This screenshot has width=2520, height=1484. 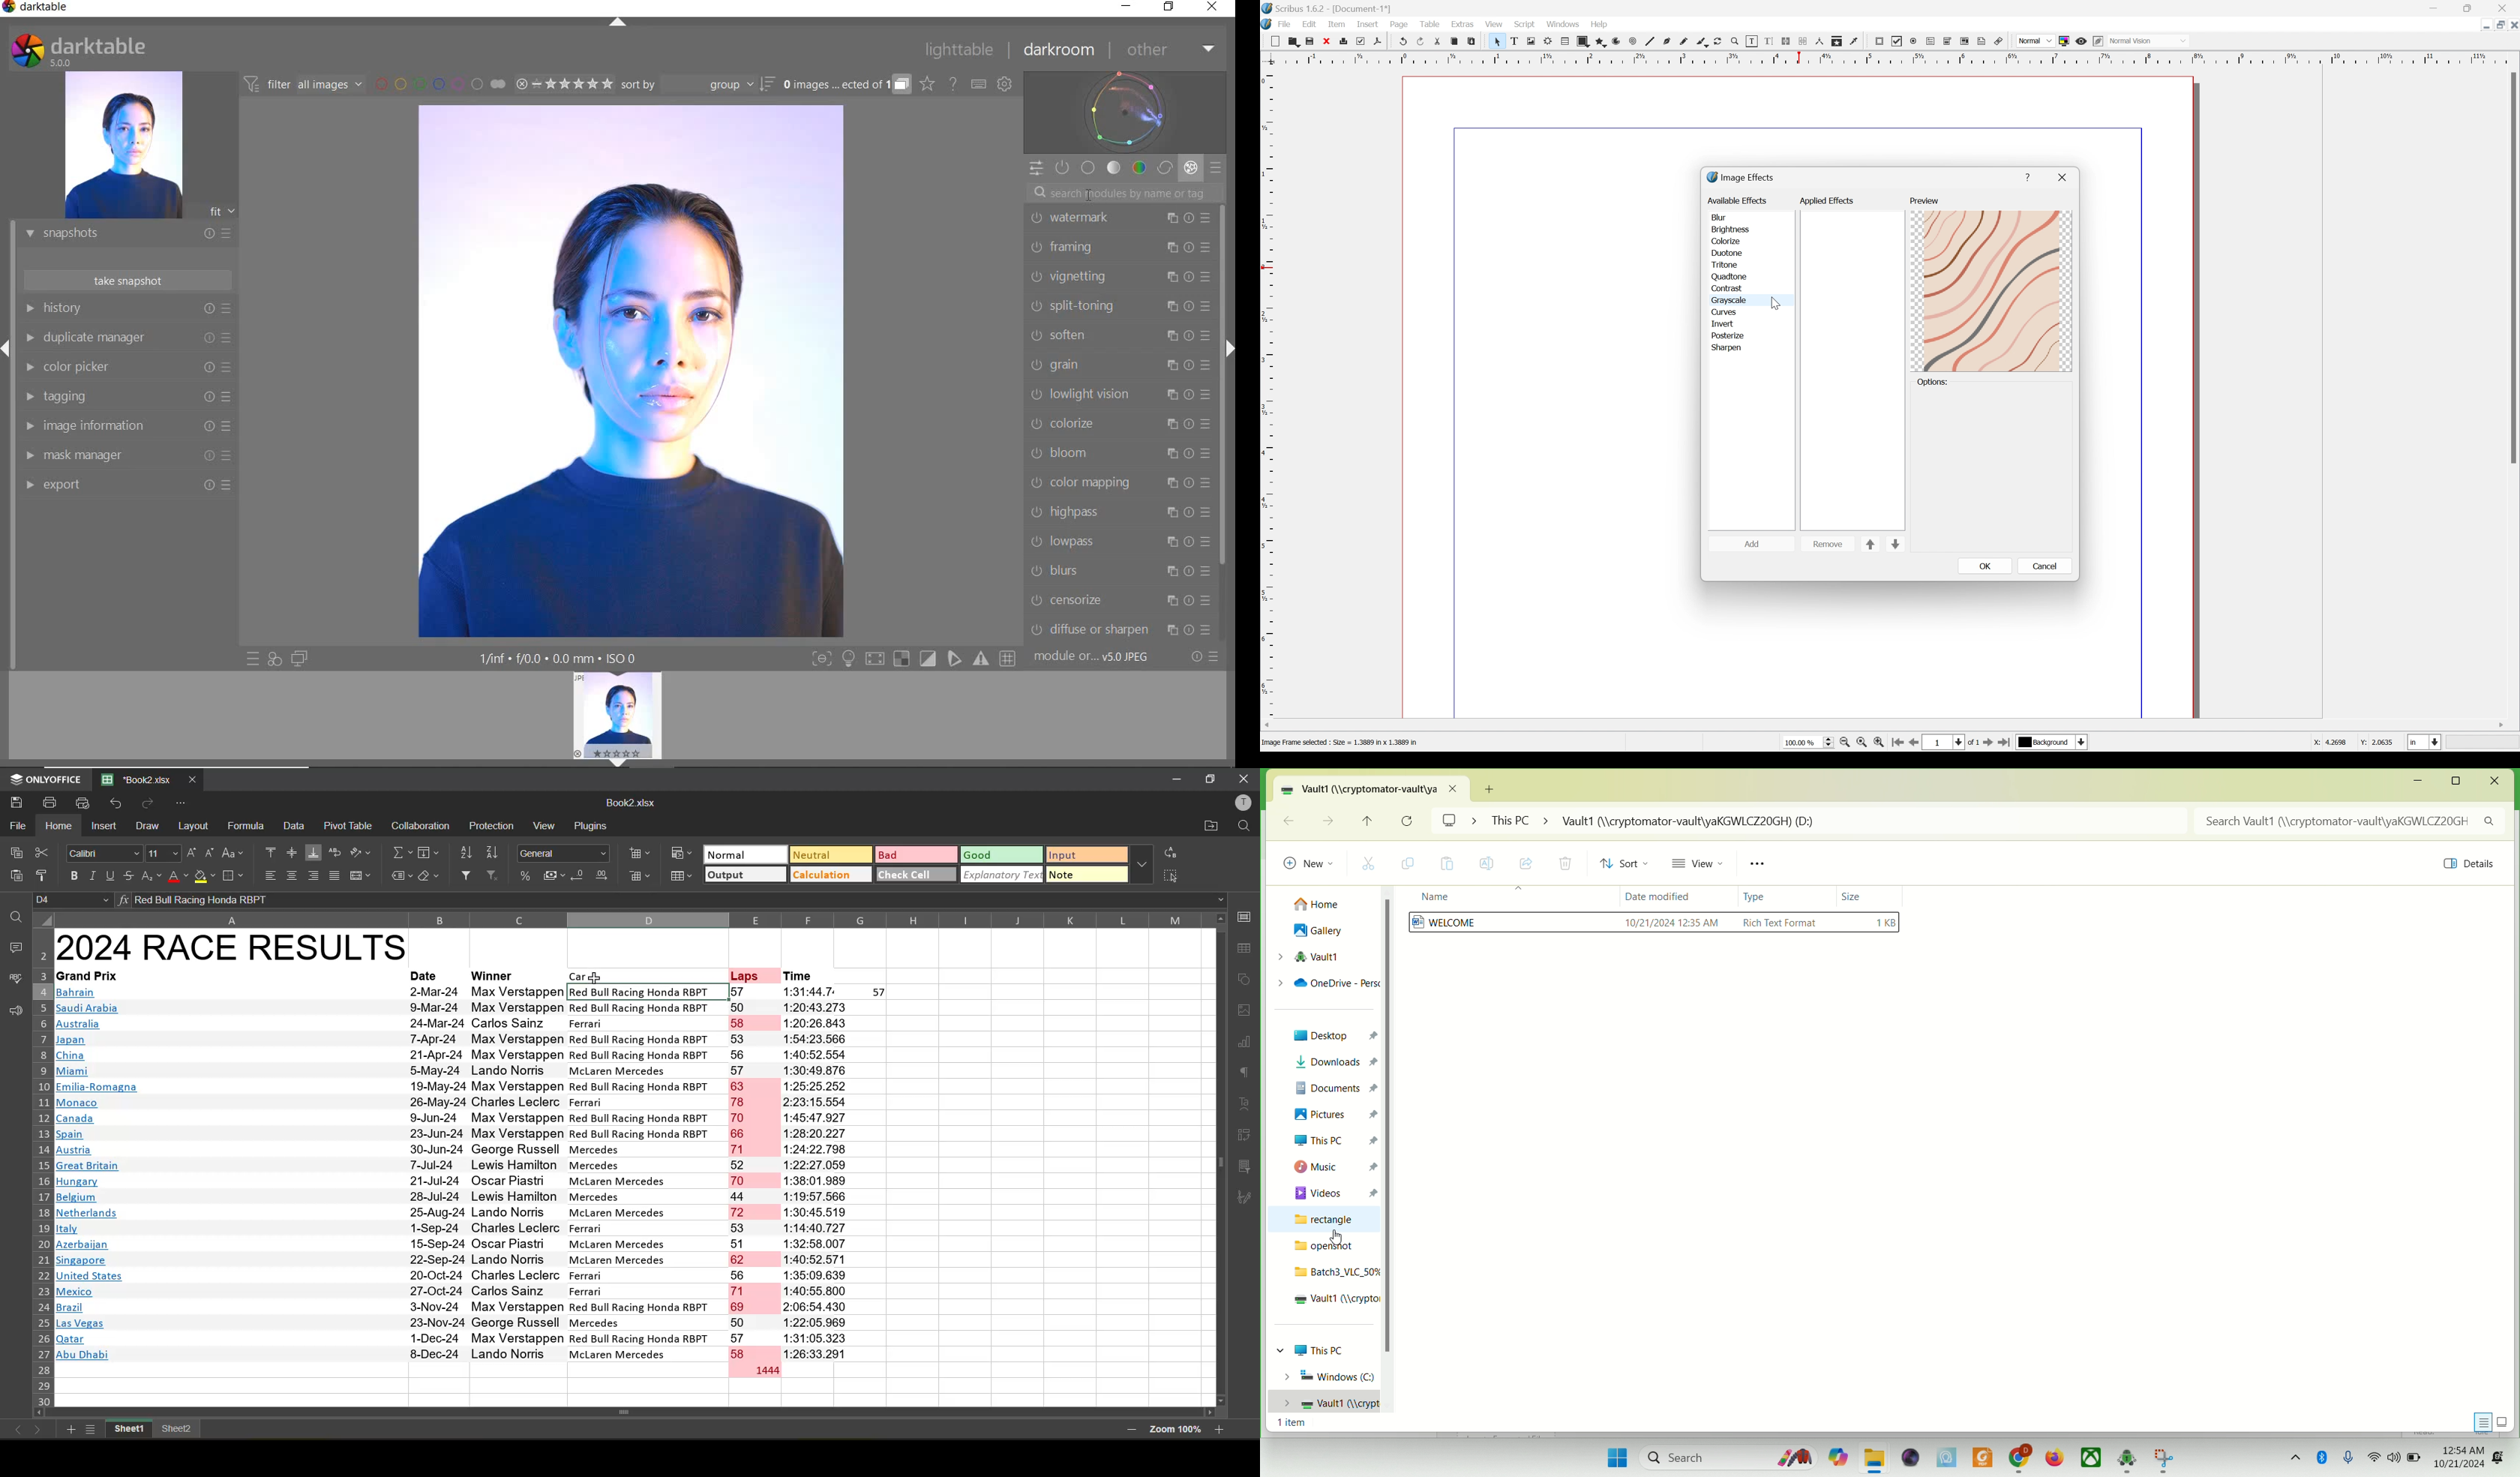 What do you see at coordinates (1036, 169) in the screenshot?
I see `QUICK ACCESS PANEL` at bounding box center [1036, 169].